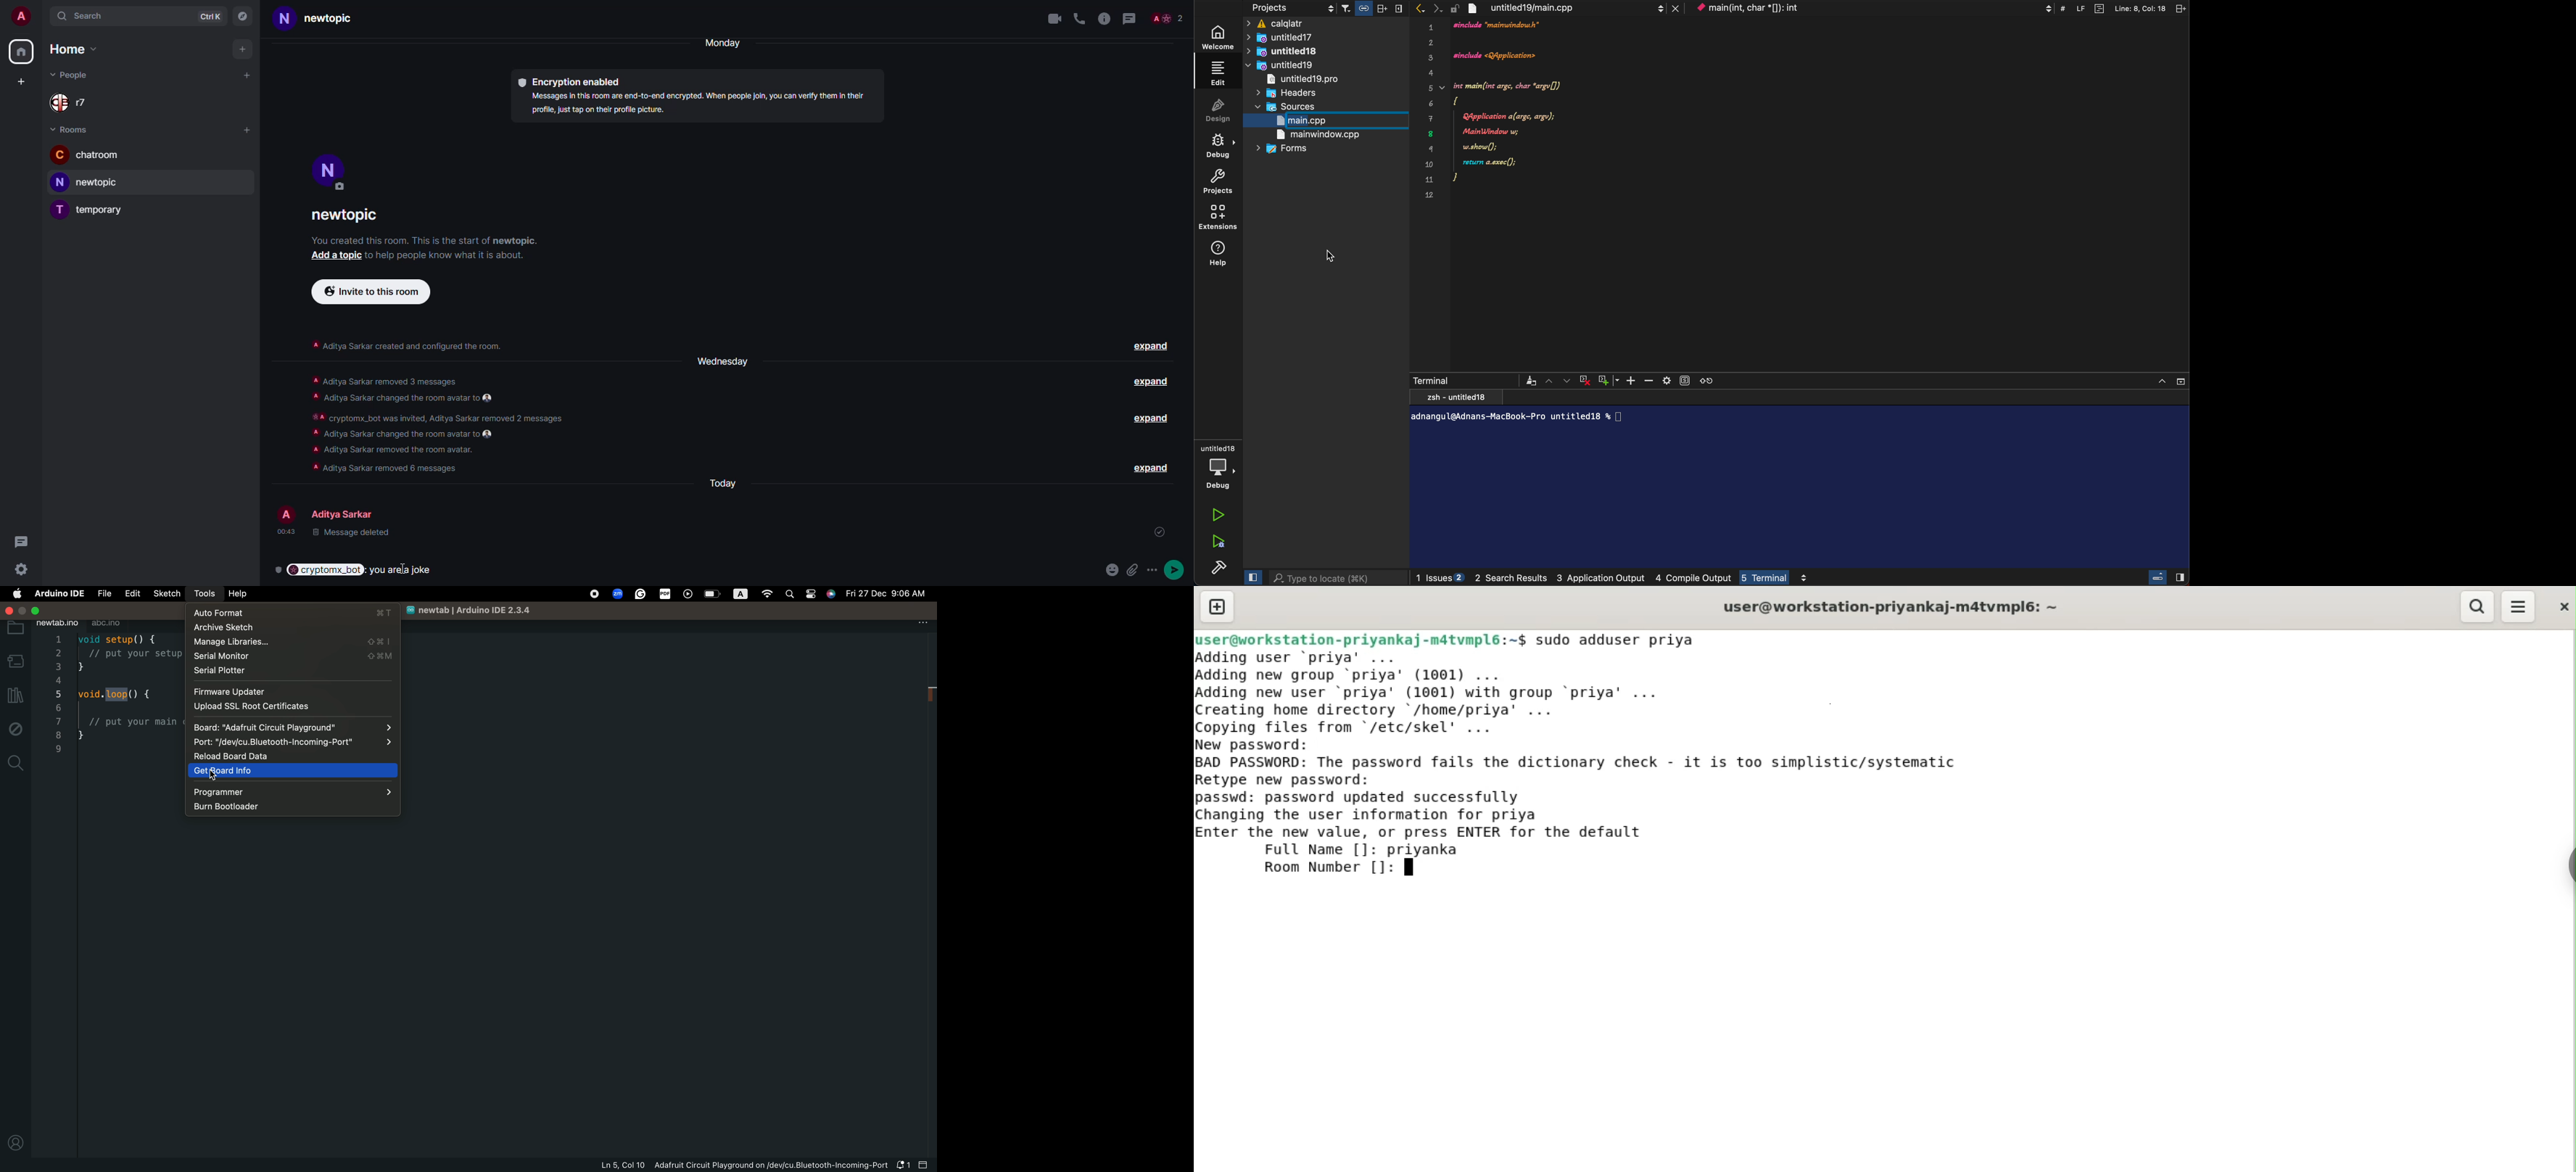  Describe the element at coordinates (1135, 570) in the screenshot. I see `attach` at that location.